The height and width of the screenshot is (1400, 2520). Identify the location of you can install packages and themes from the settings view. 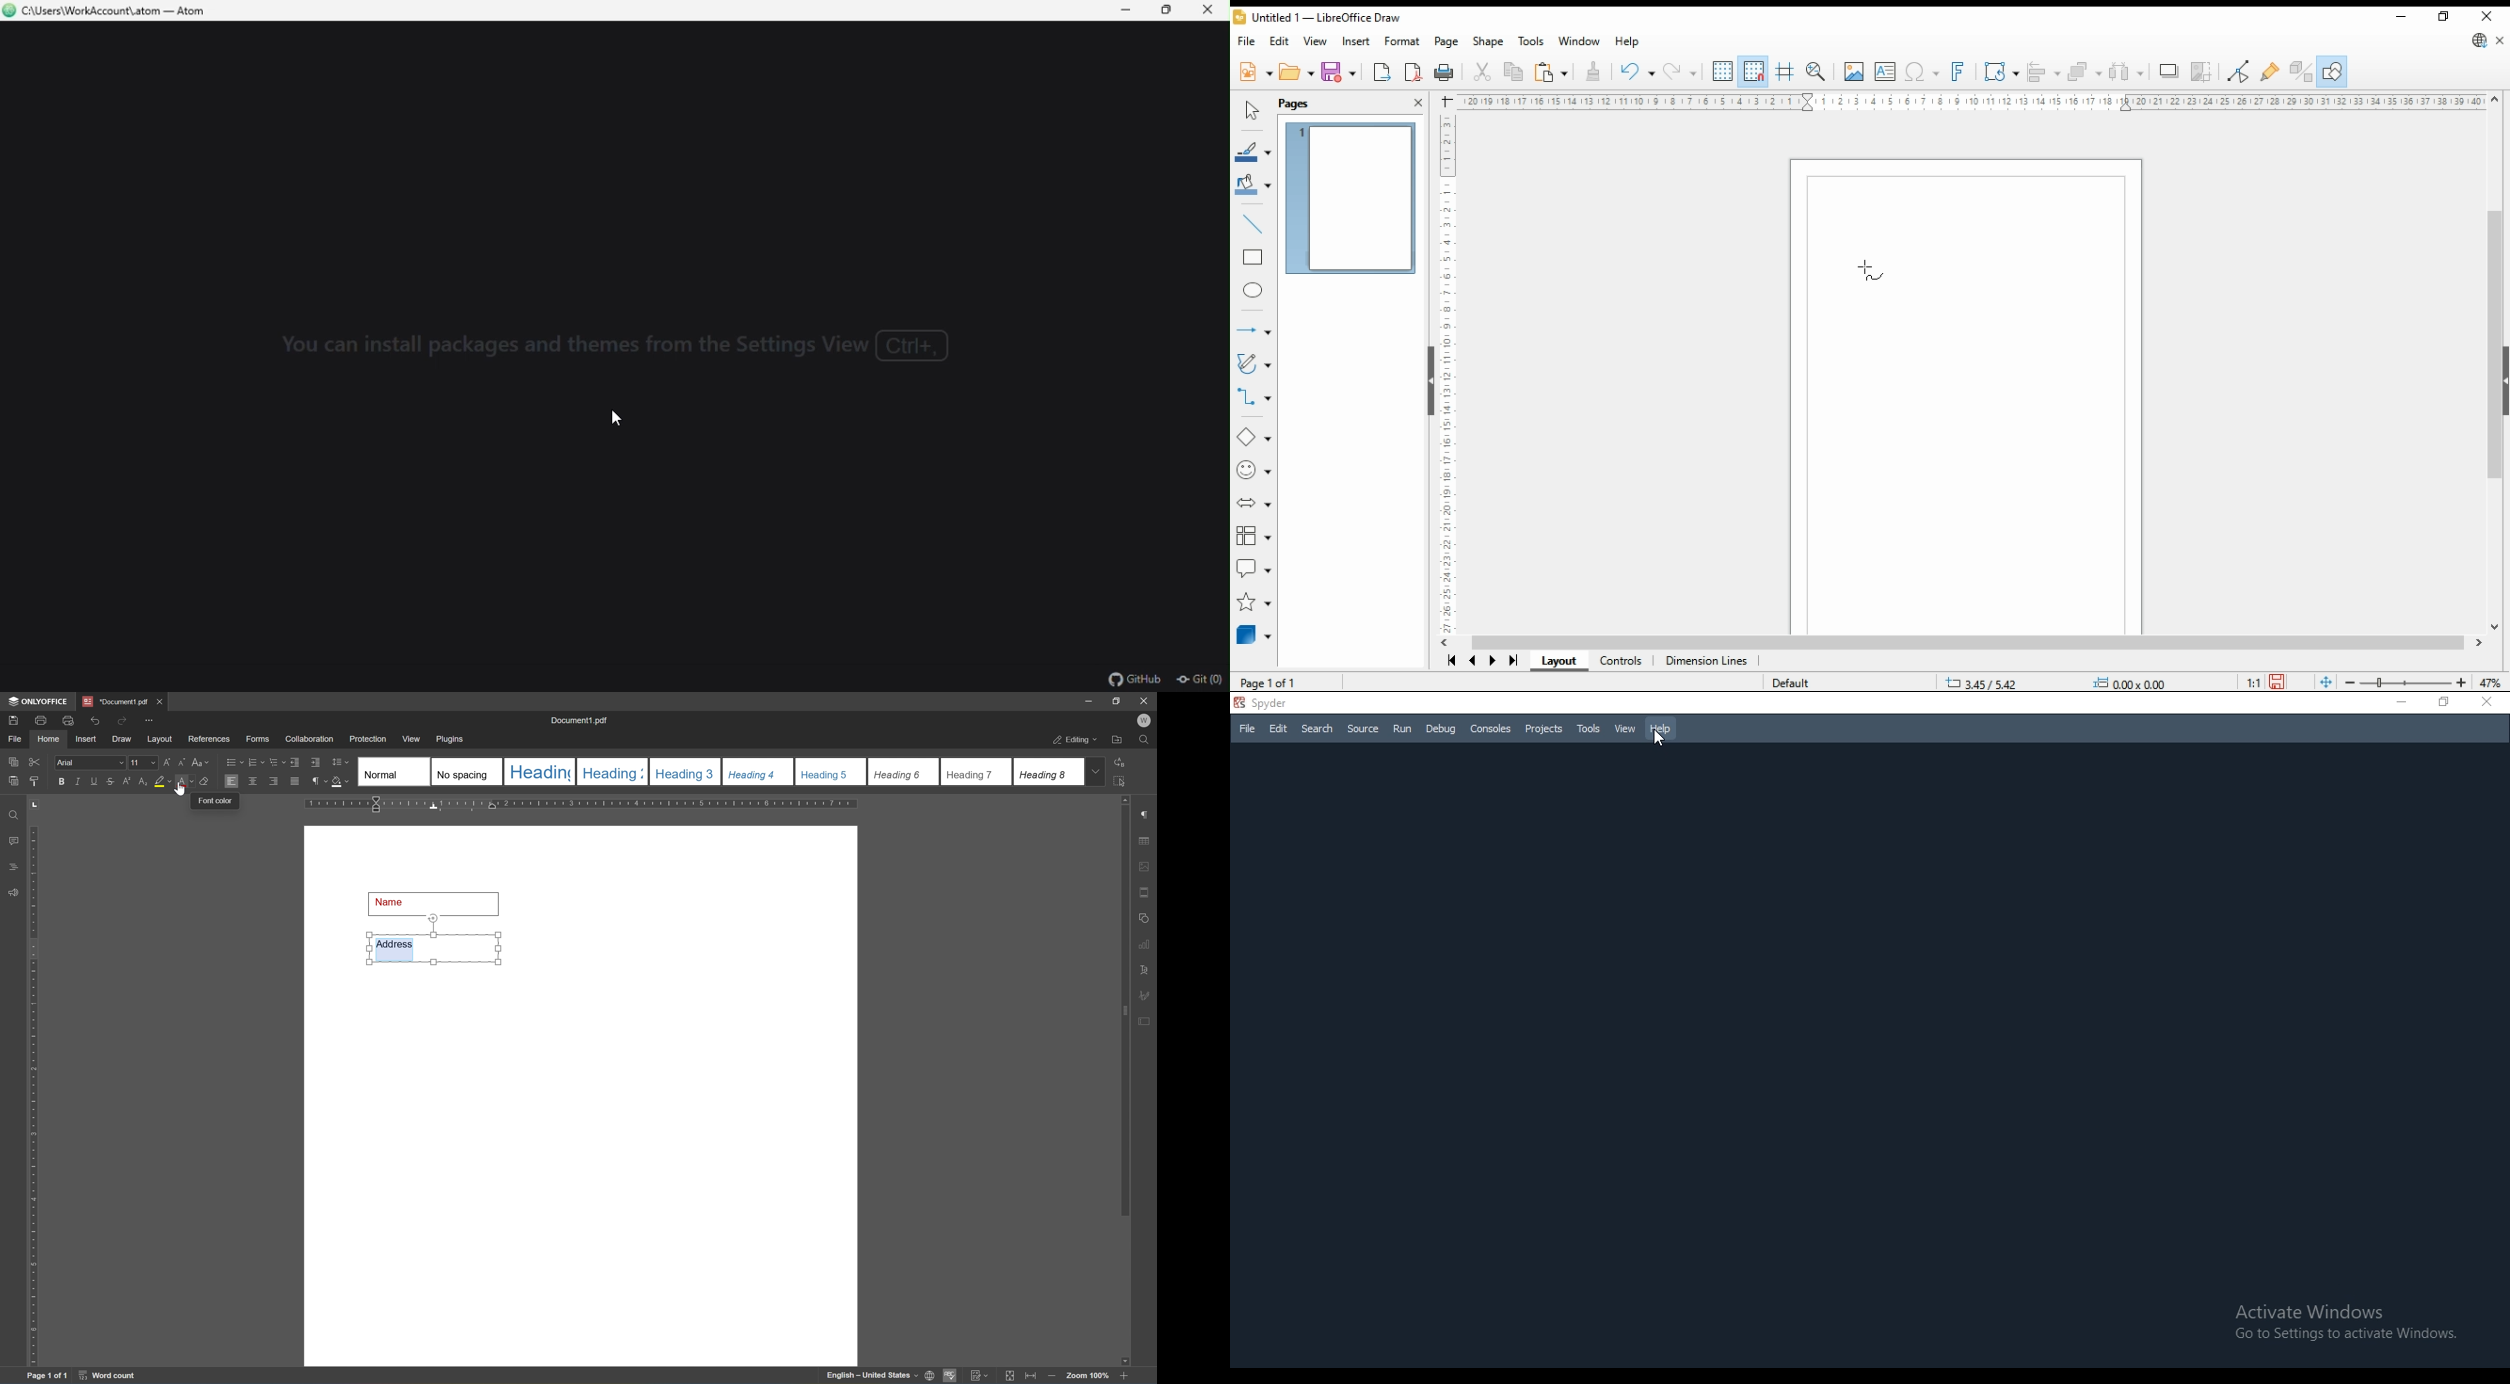
(611, 345).